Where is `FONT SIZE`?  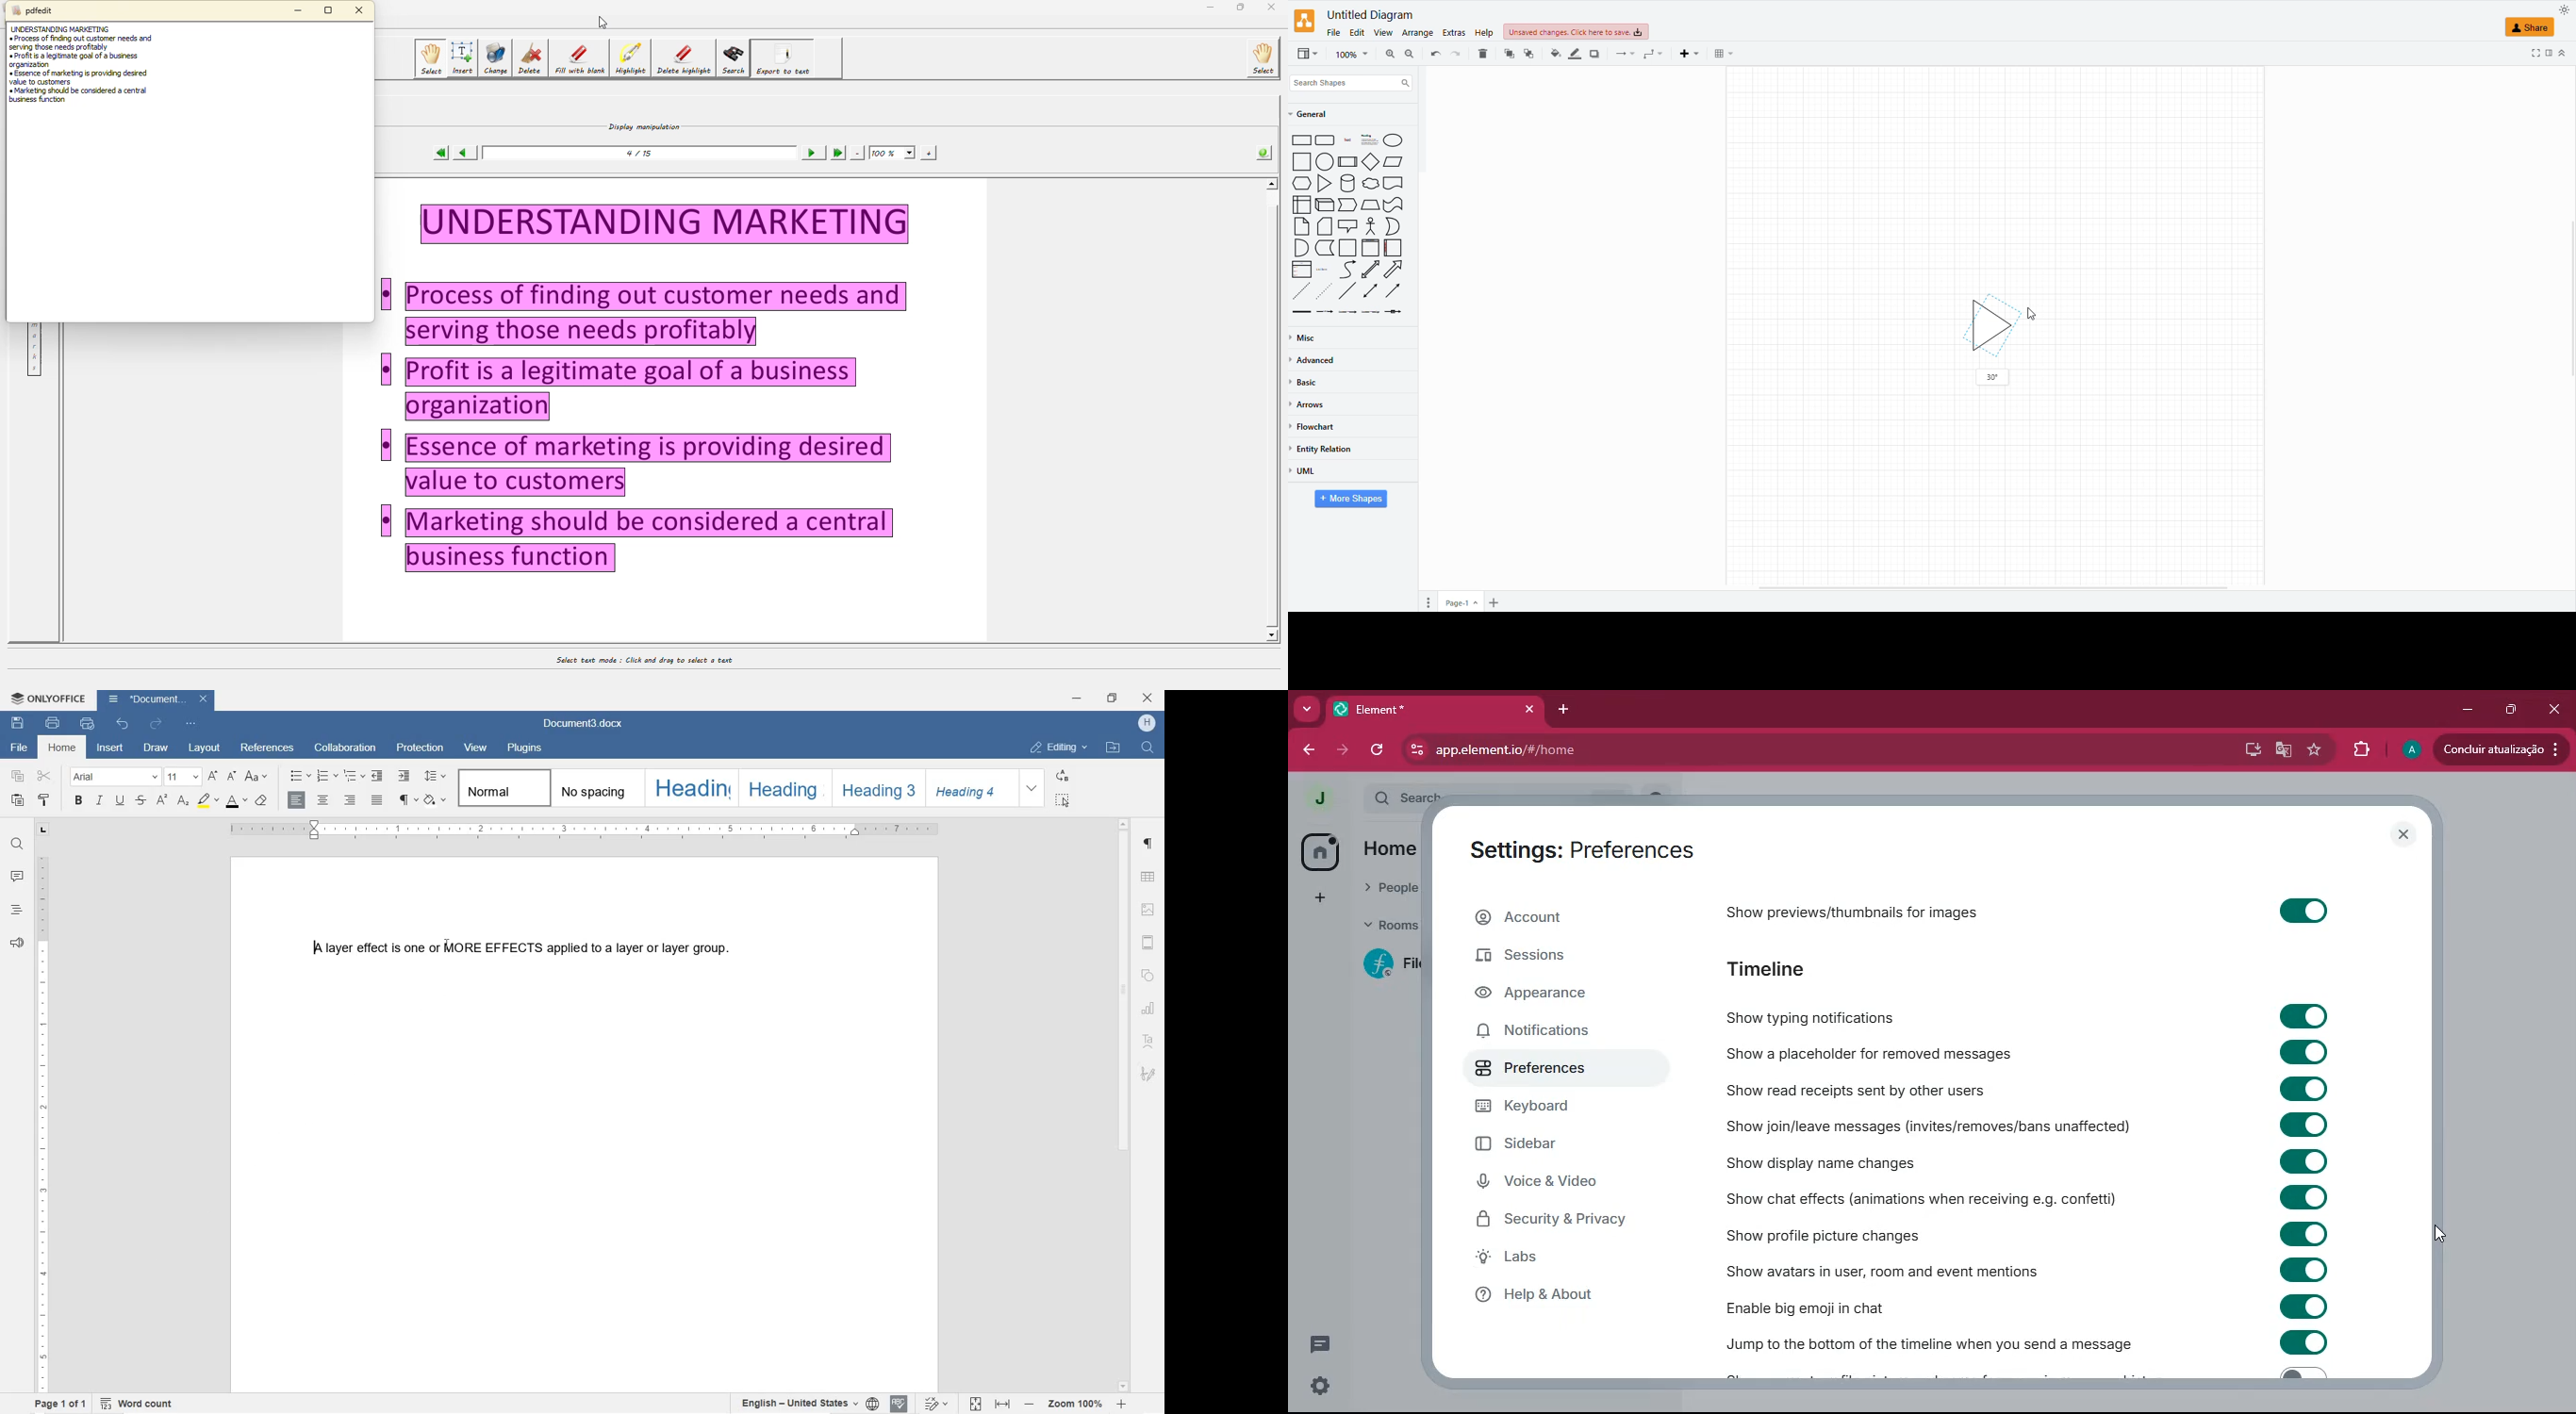 FONT SIZE is located at coordinates (182, 776).